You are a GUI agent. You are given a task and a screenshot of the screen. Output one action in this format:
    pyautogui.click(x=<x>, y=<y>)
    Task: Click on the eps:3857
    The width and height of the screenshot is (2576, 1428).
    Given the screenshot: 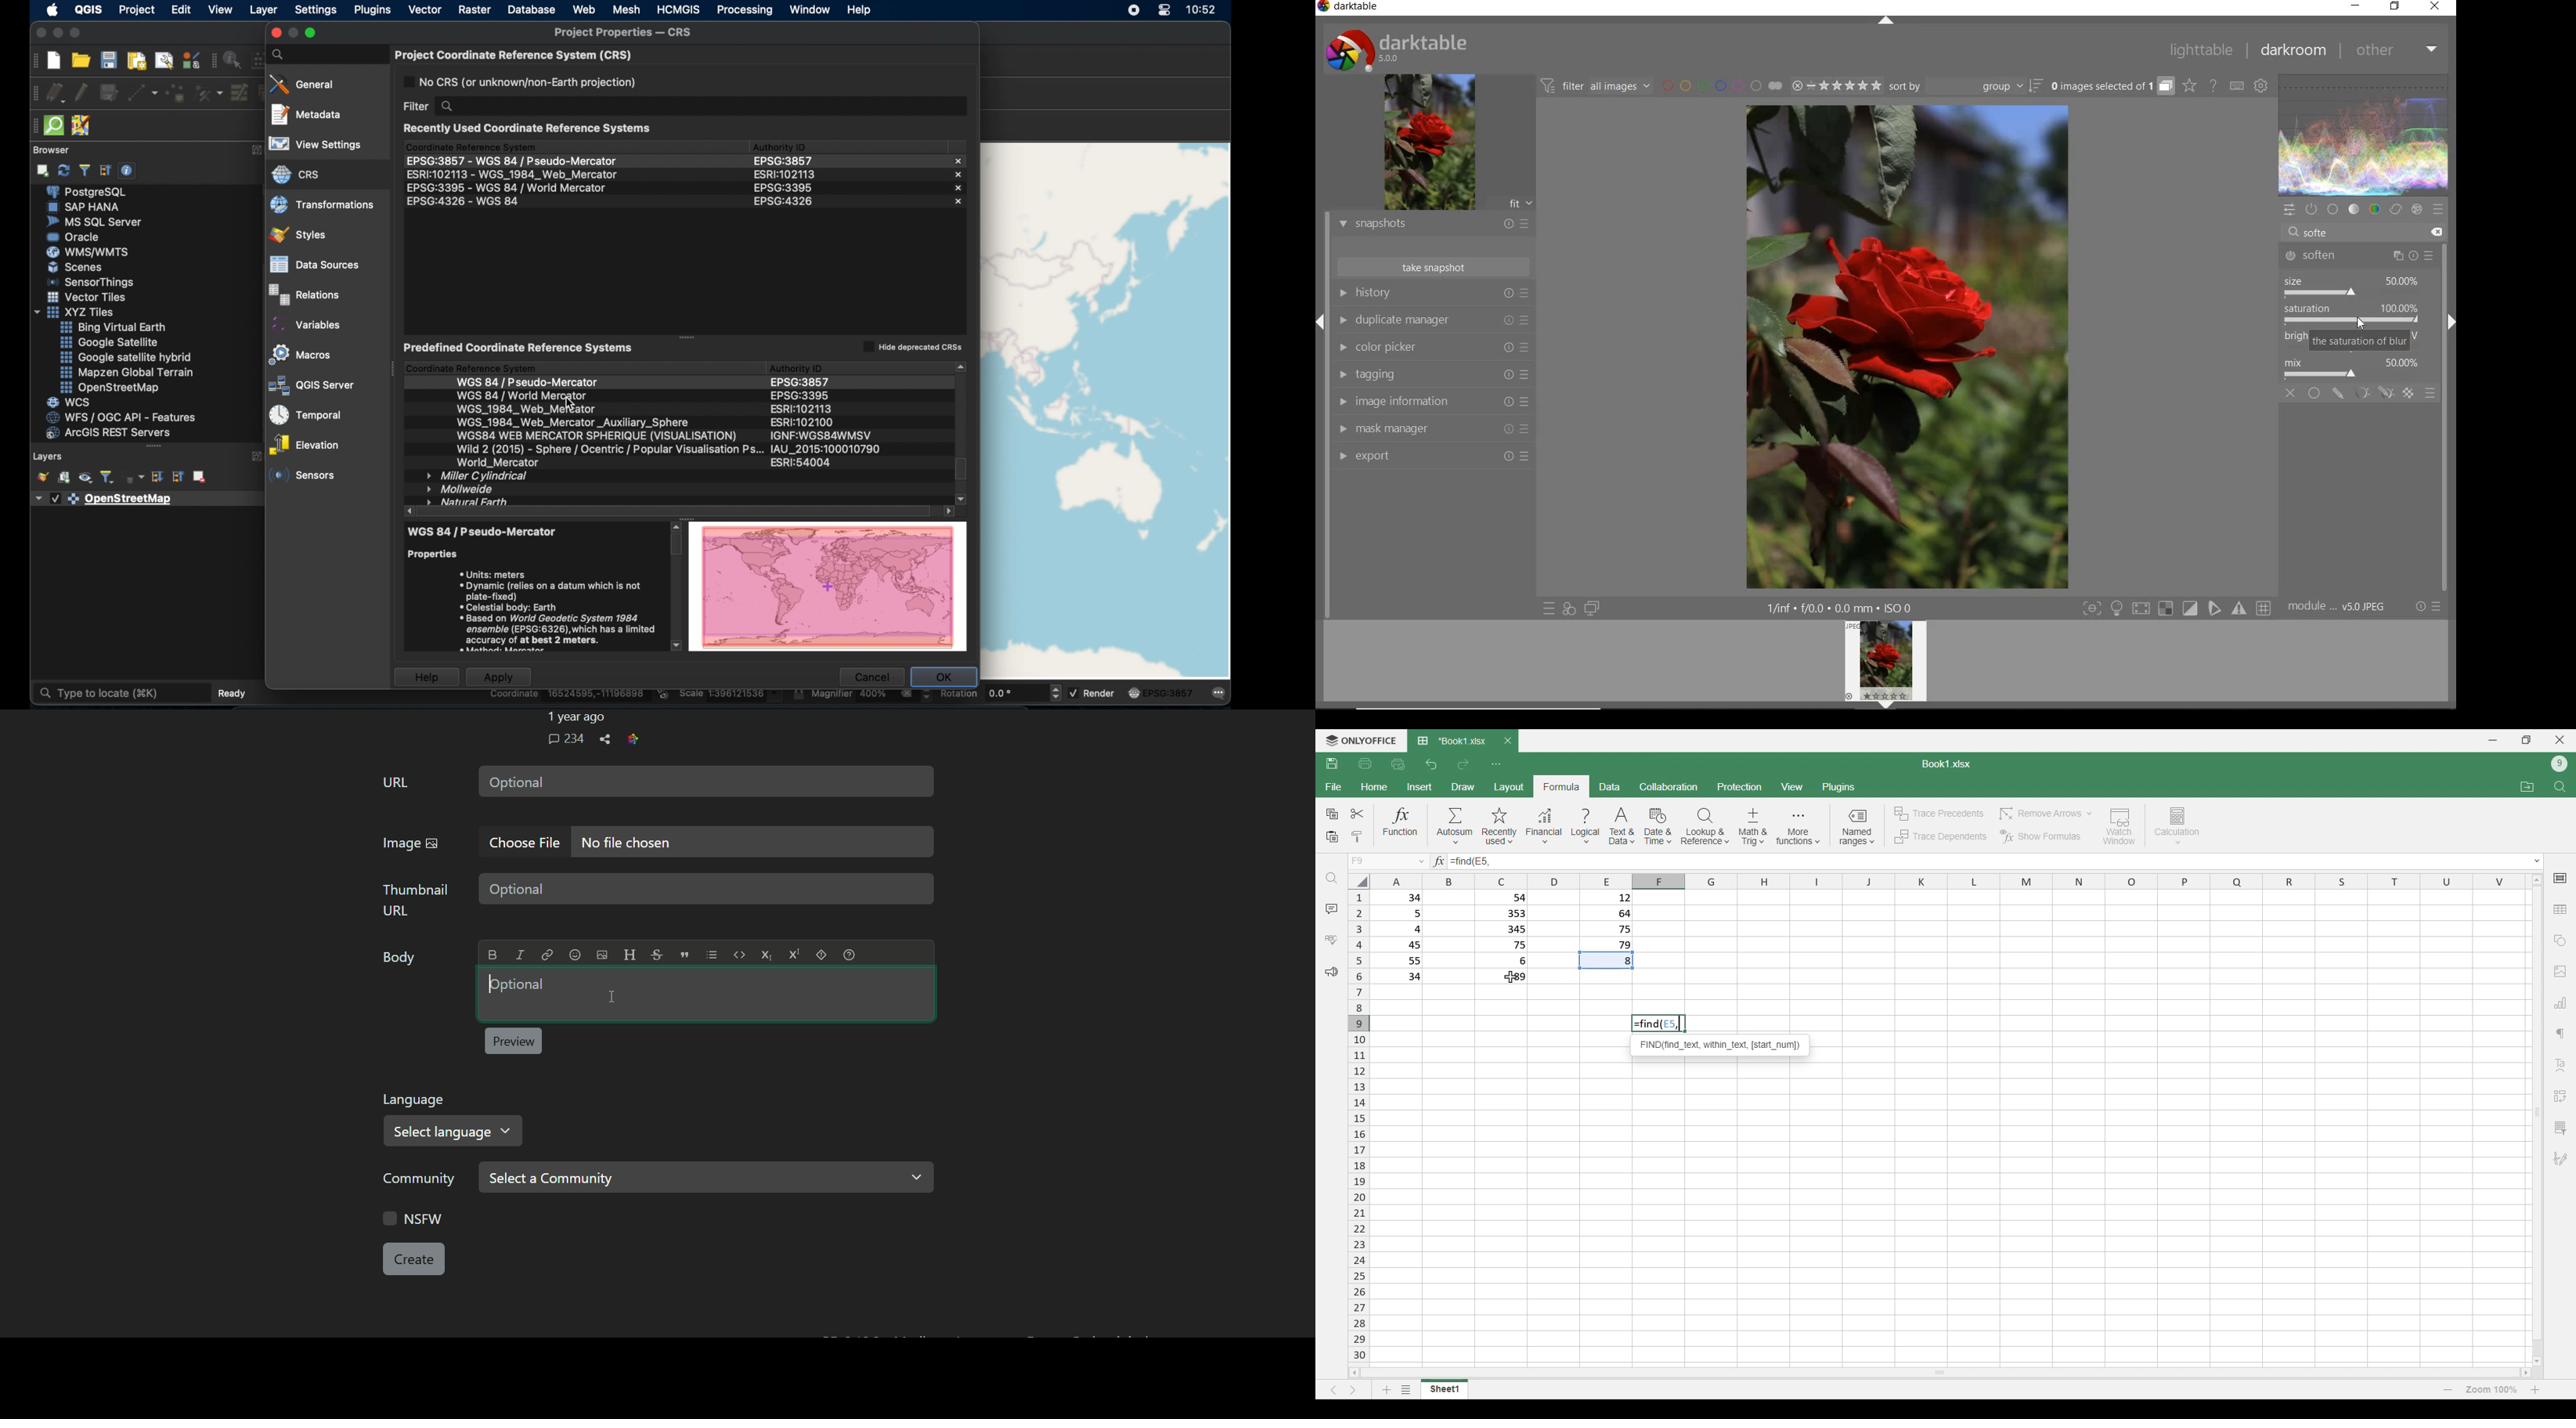 What is the action you would take?
    pyautogui.click(x=782, y=160)
    